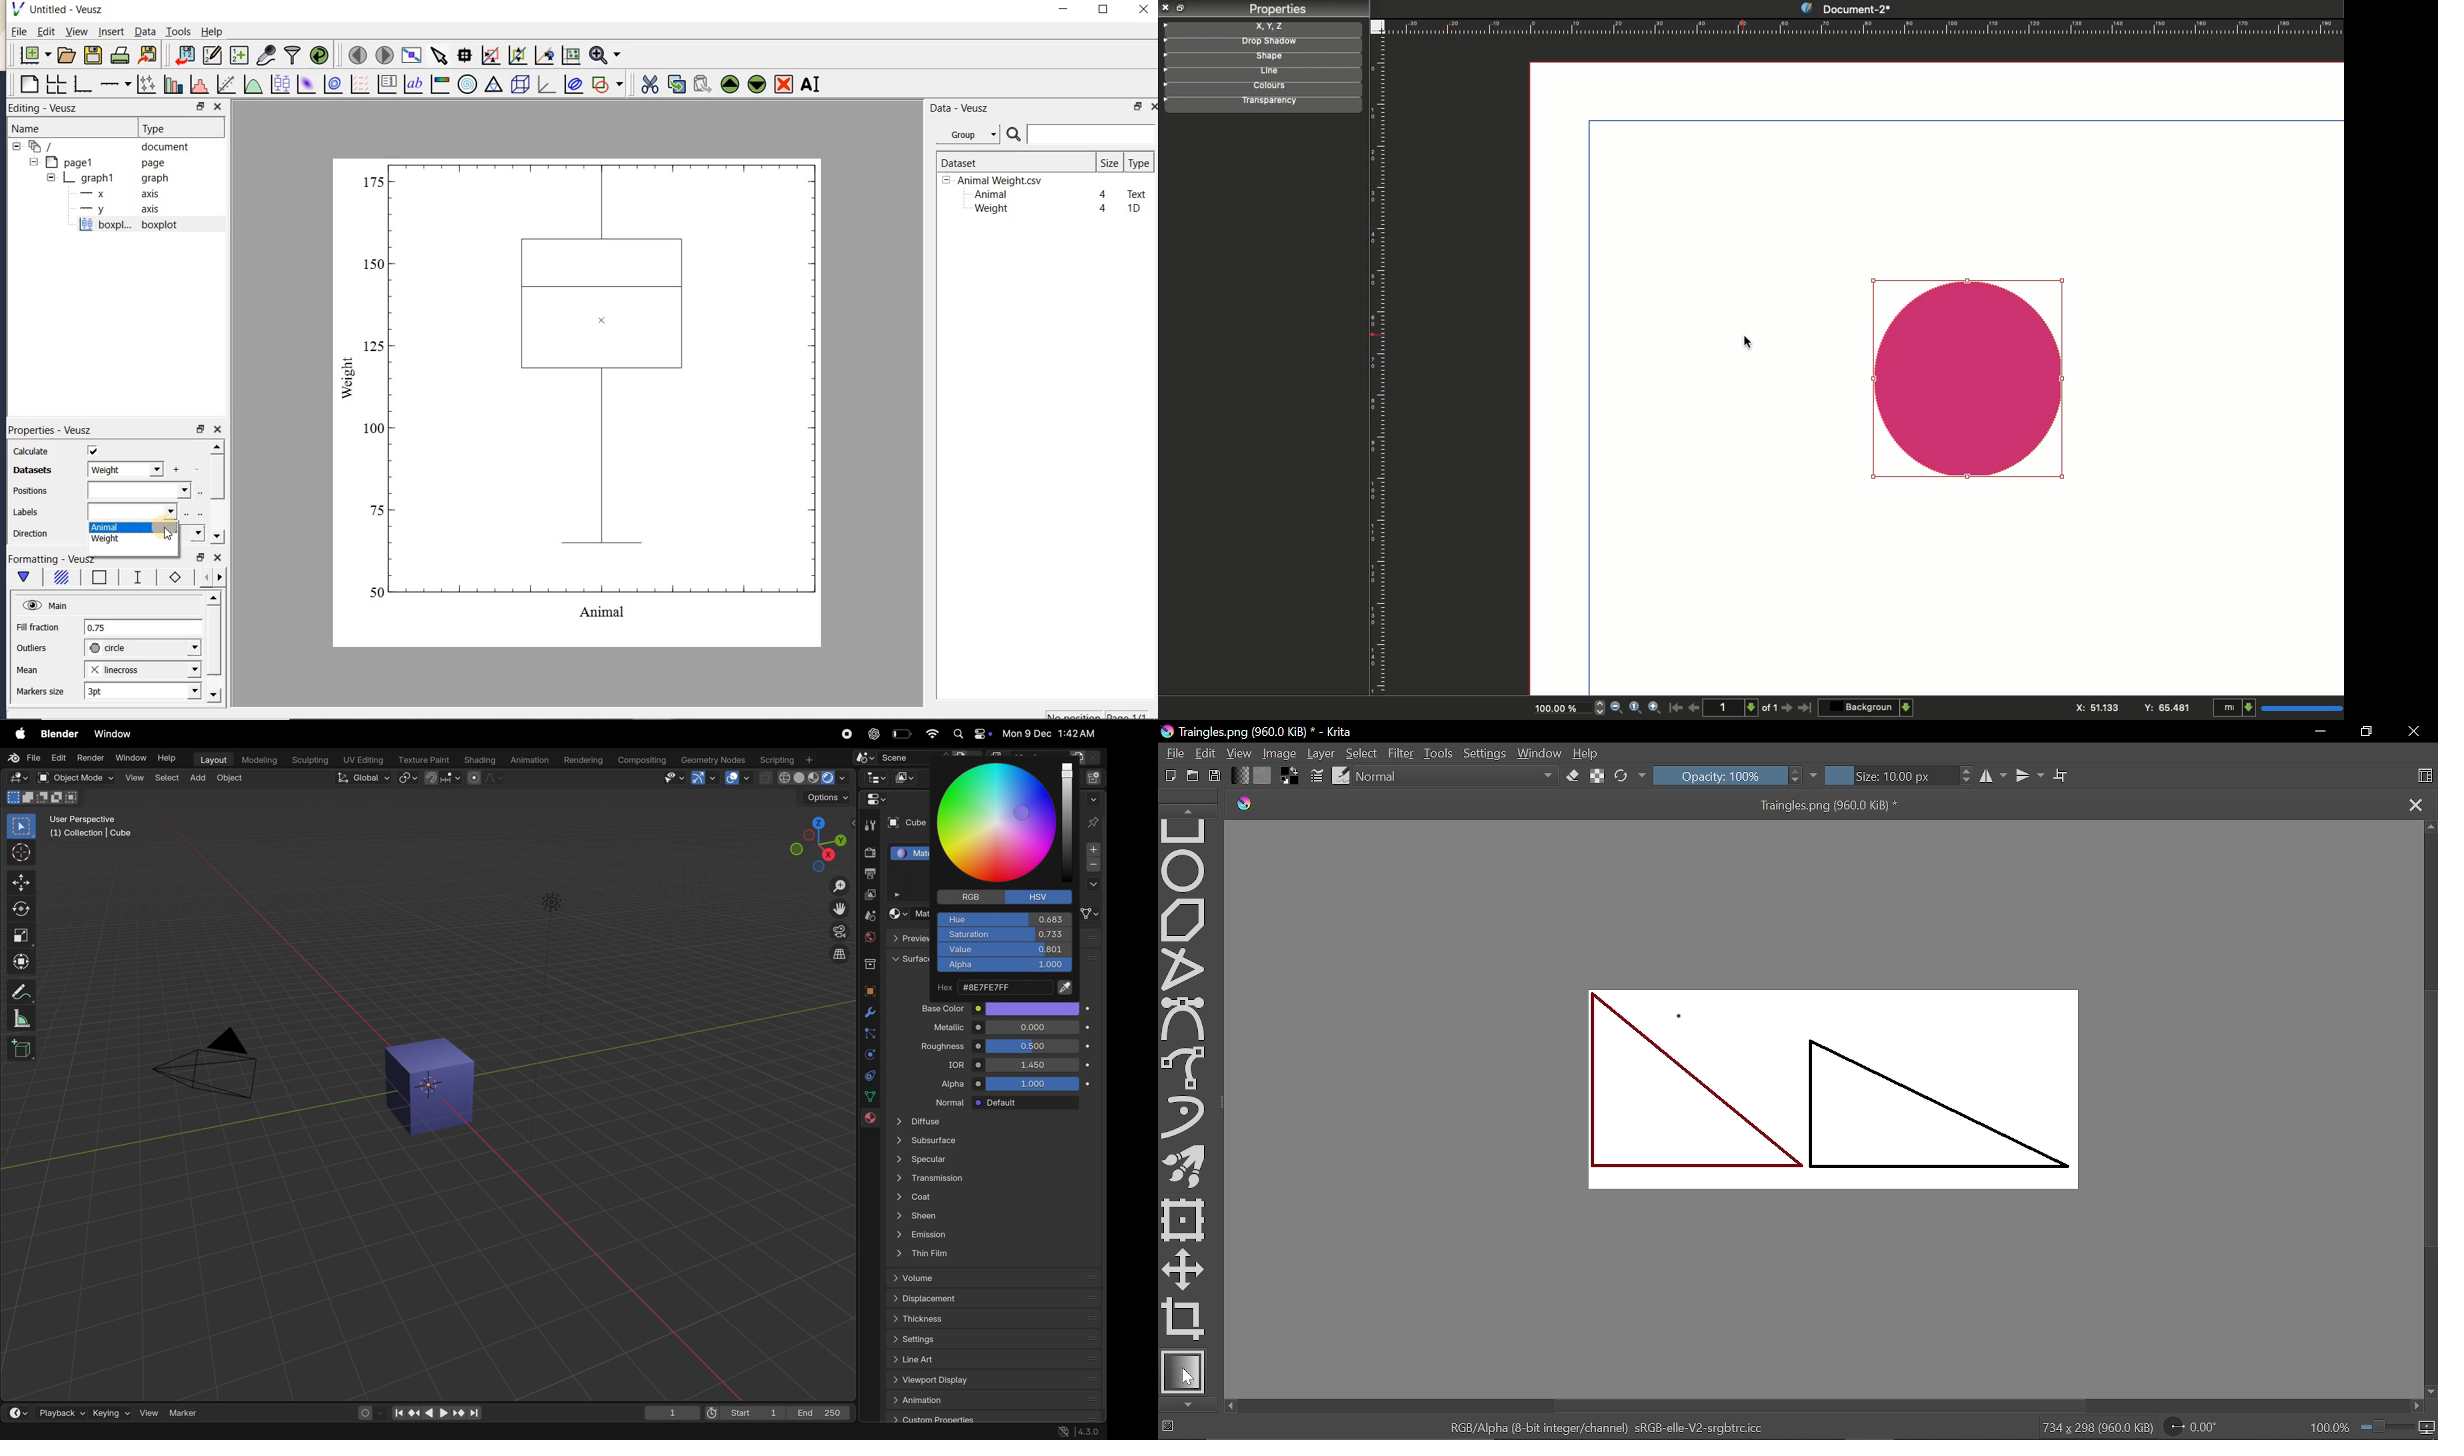 The width and height of the screenshot is (2464, 1456). Describe the element at coordinates (1320, 752) in the screenshot. I see `Layer` at that location.